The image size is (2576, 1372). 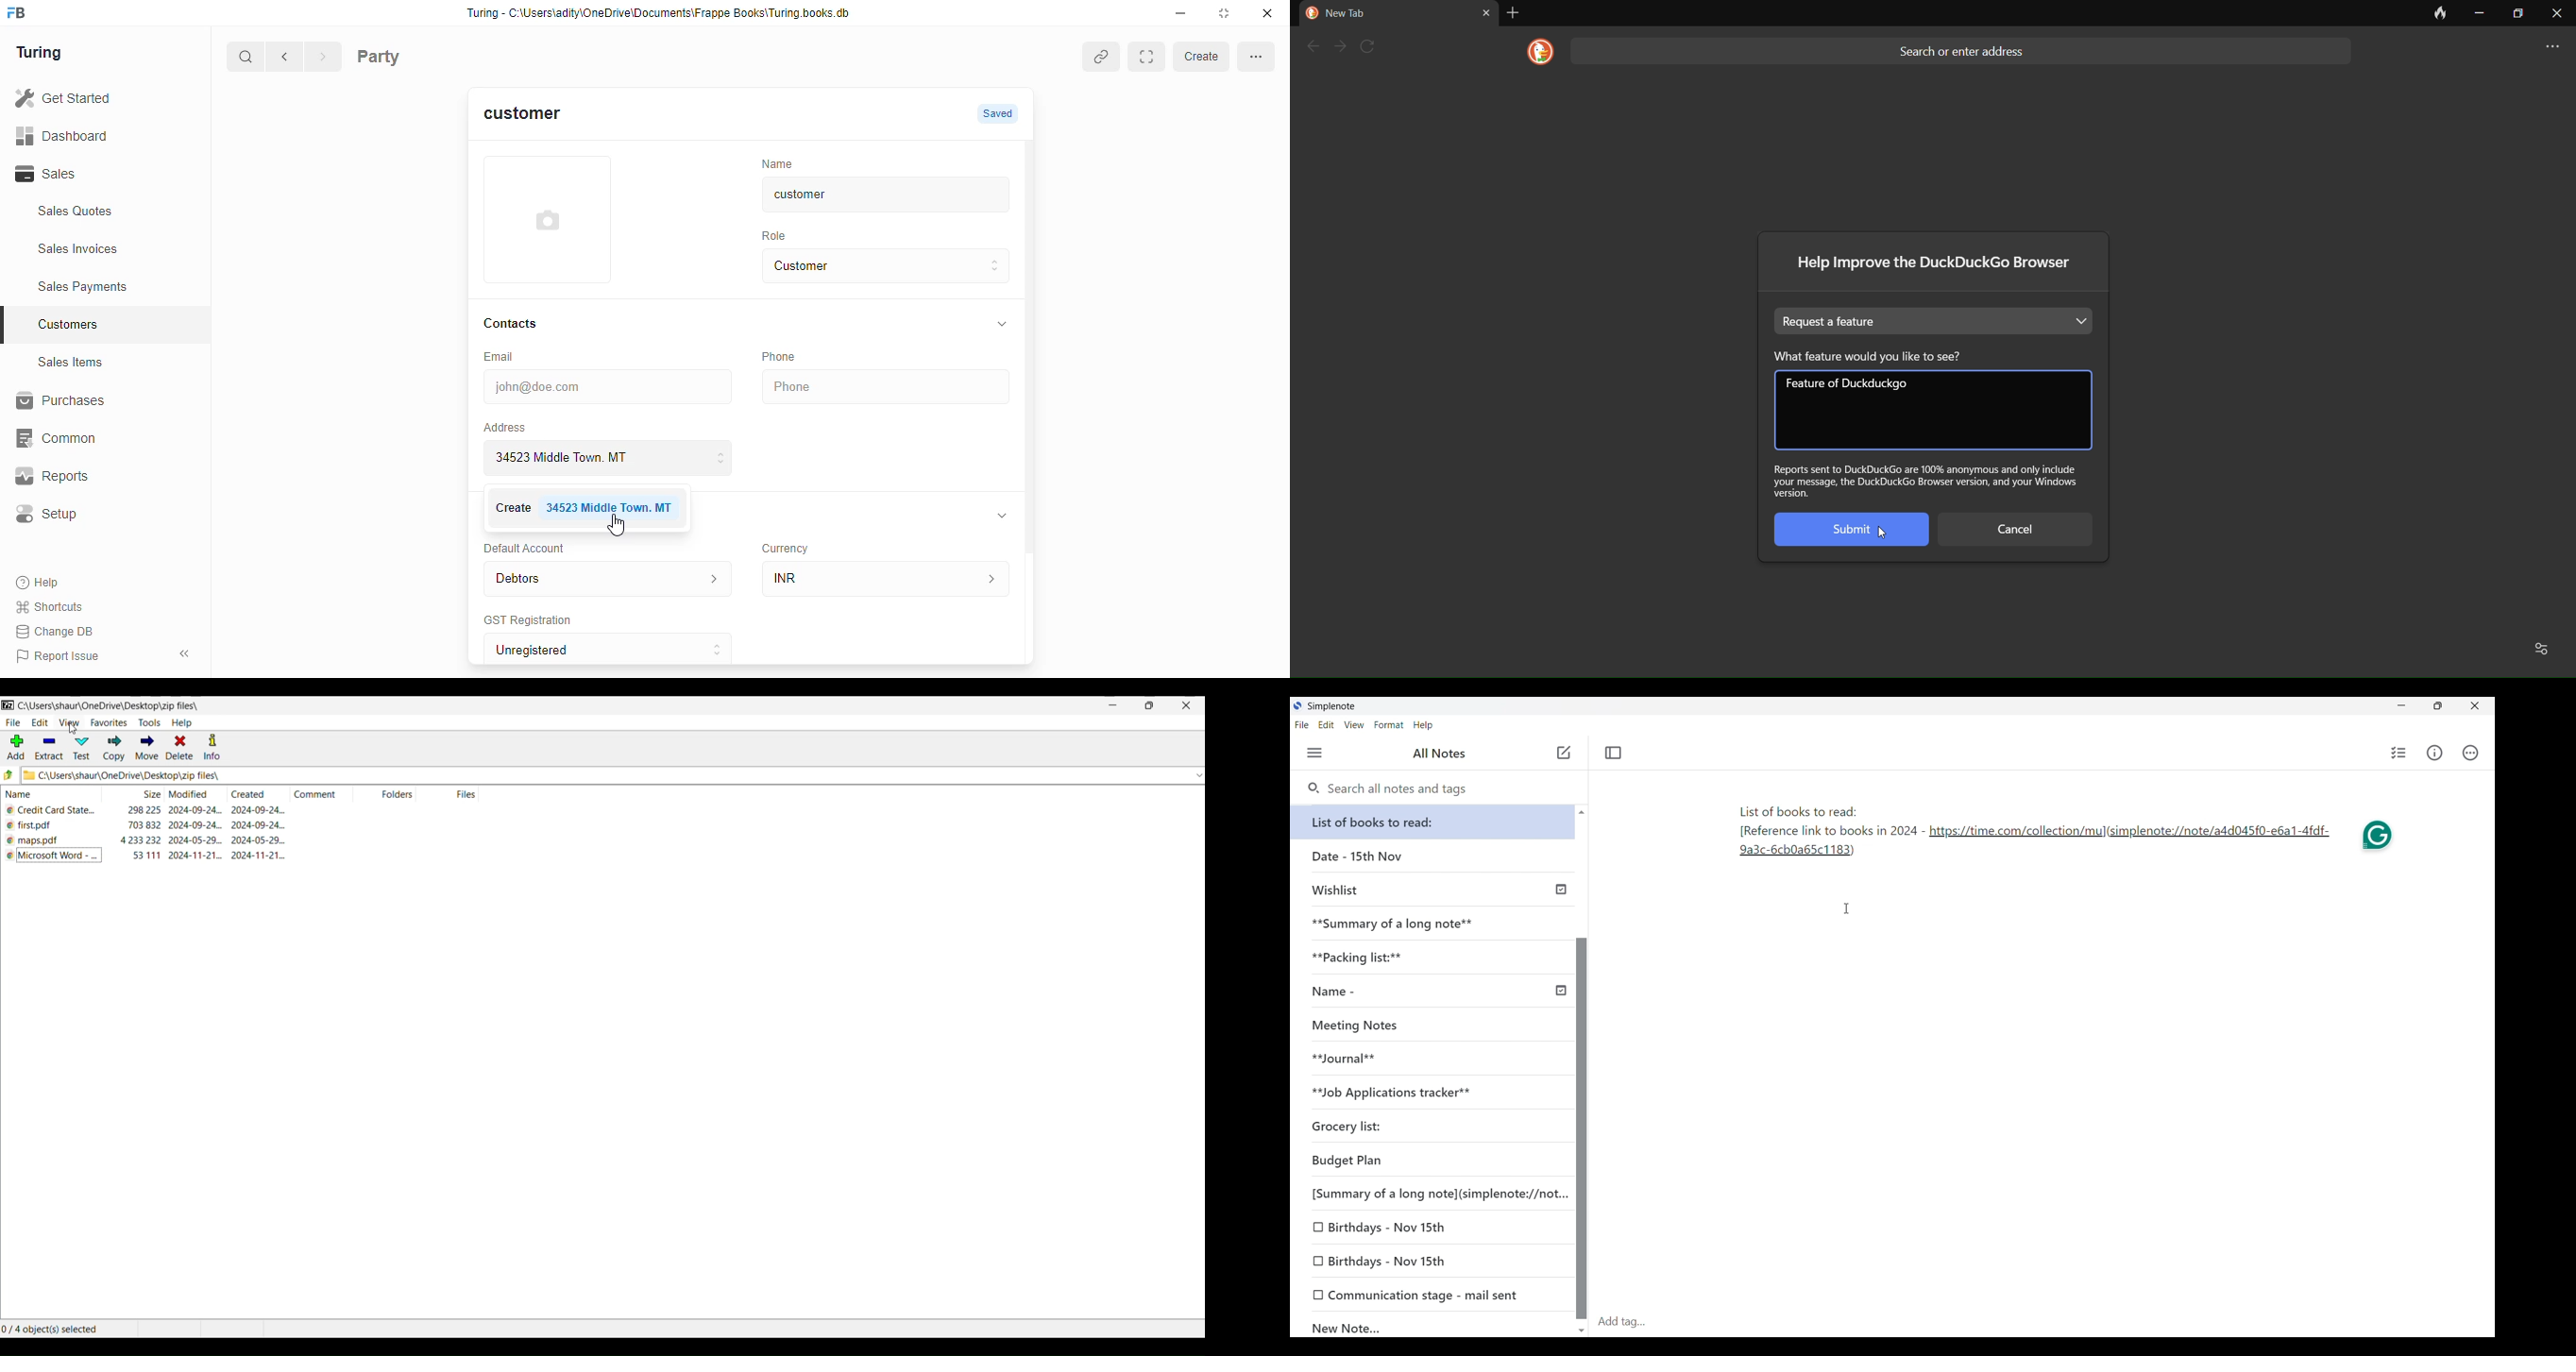 What do you see at coordinates (55, 607) in the screenshot?
I see `Shortcuts` at bounding box center [55, 607].